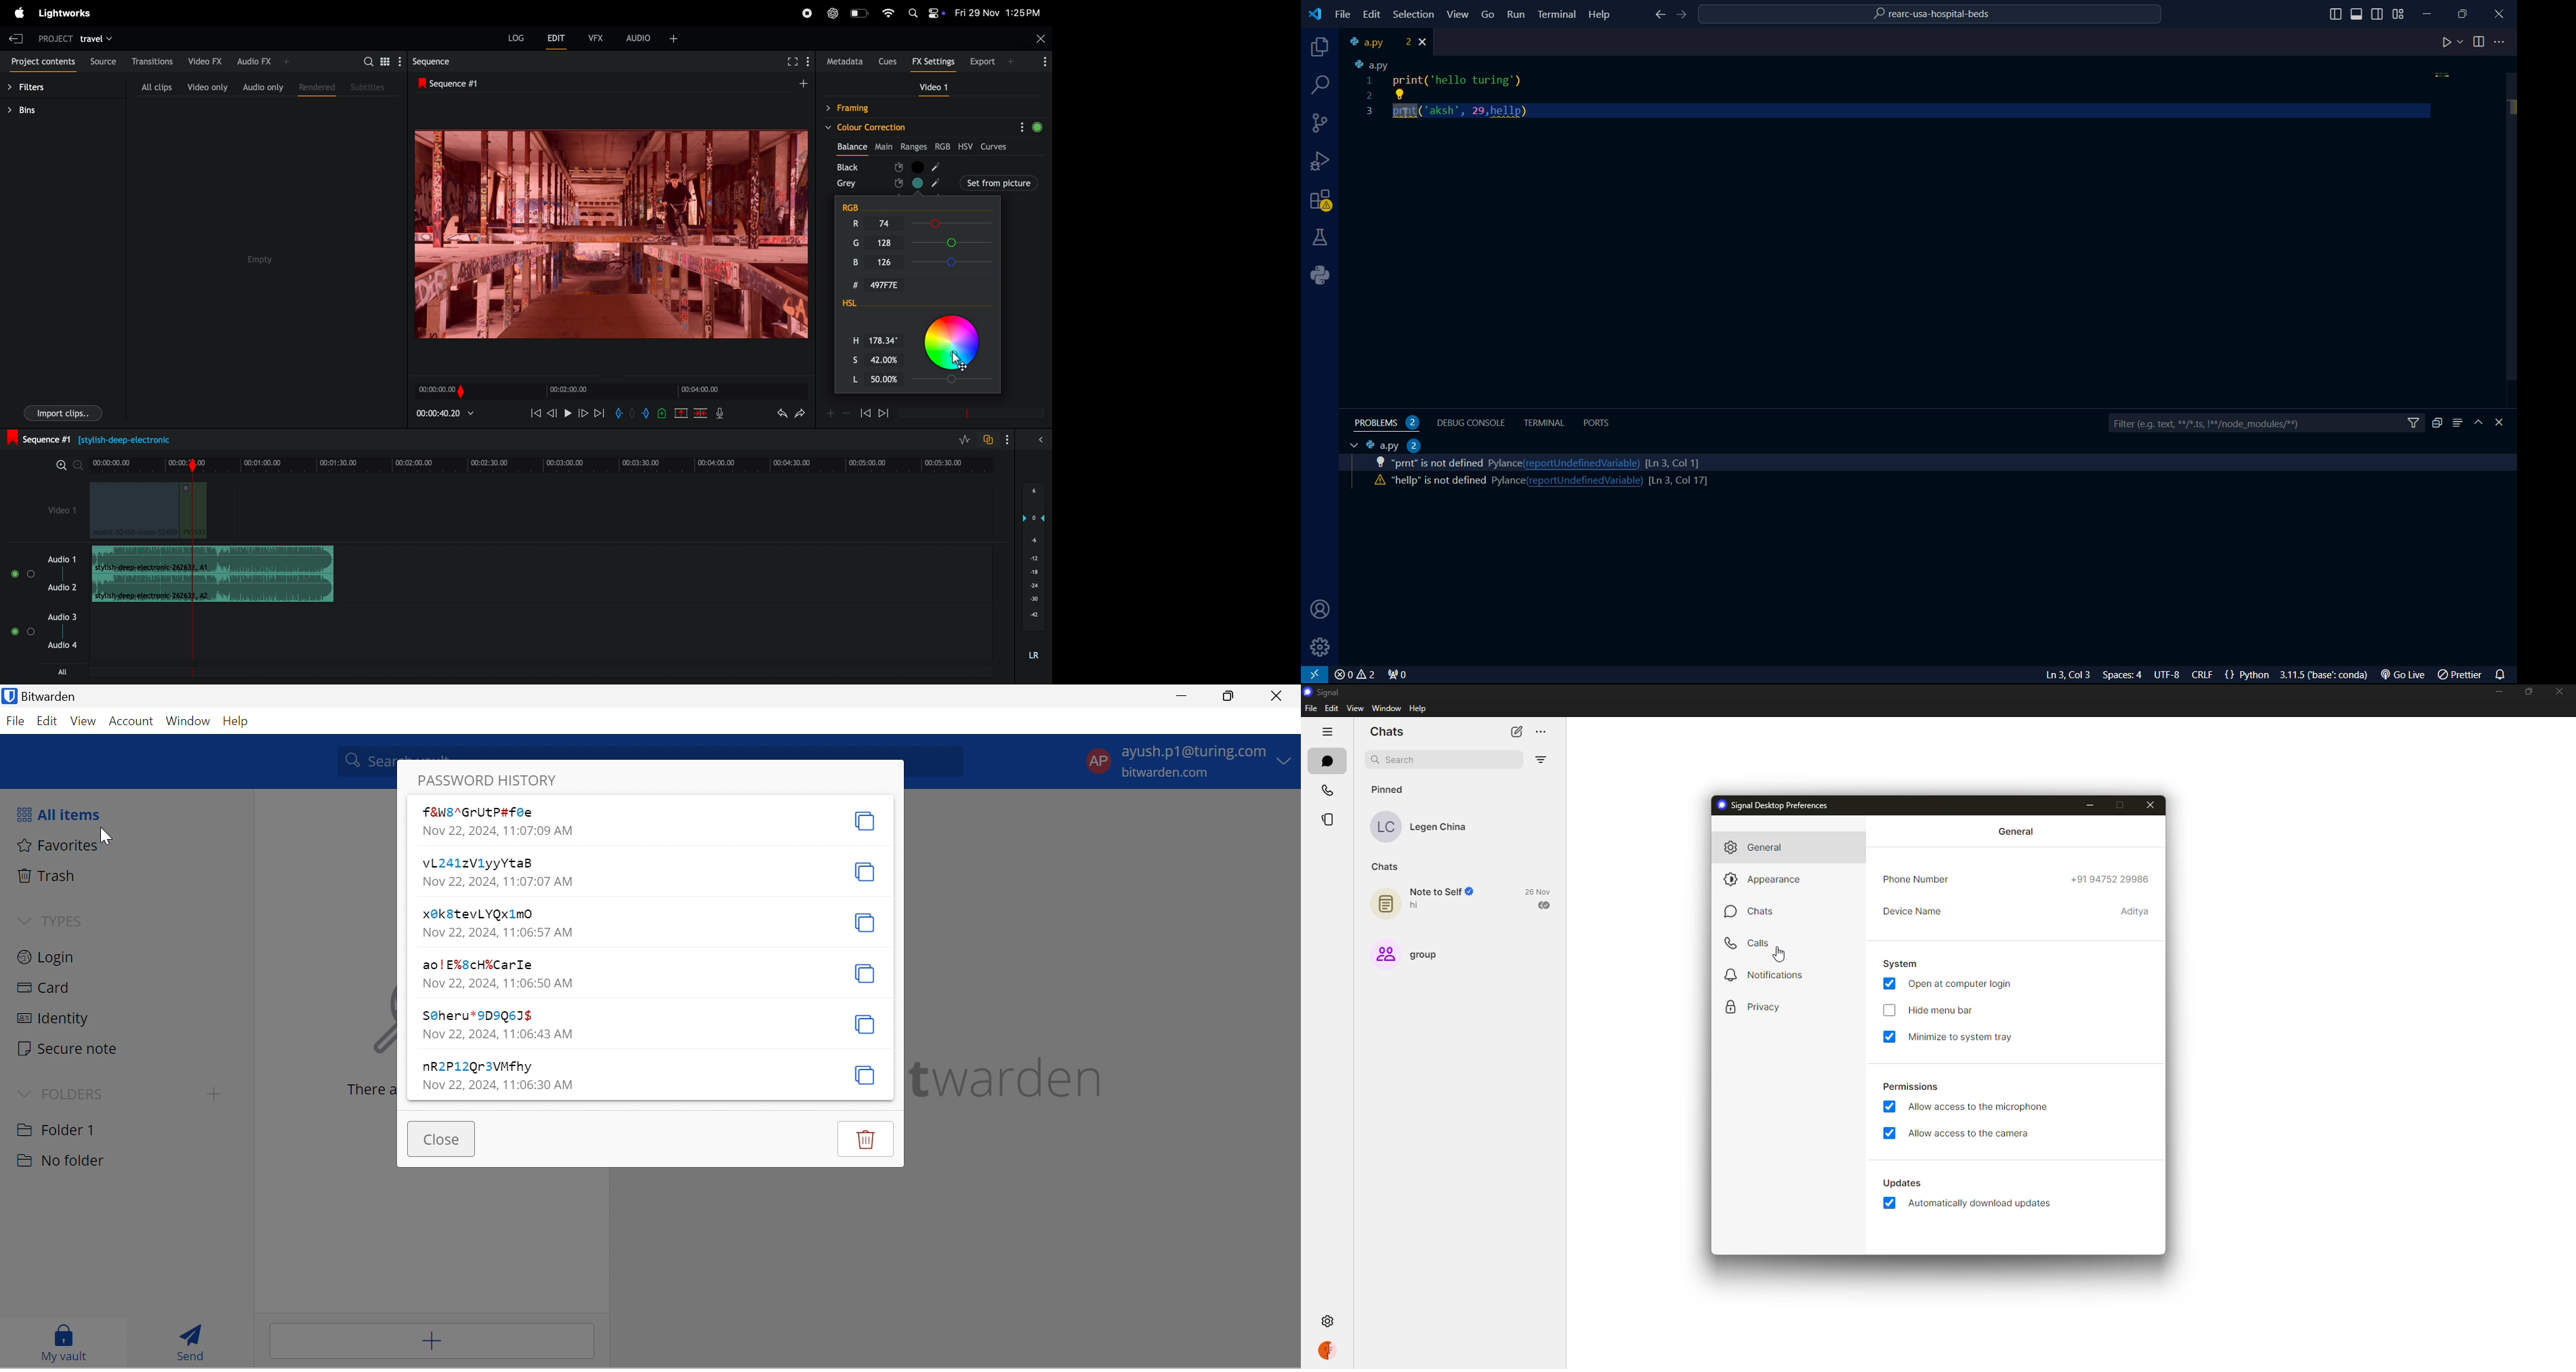 This screenshot has width=2576, height=1372. What do you see at coordinates (1355, 708) in the screenshot?
I see `view` at bounding box center [1355, 708].